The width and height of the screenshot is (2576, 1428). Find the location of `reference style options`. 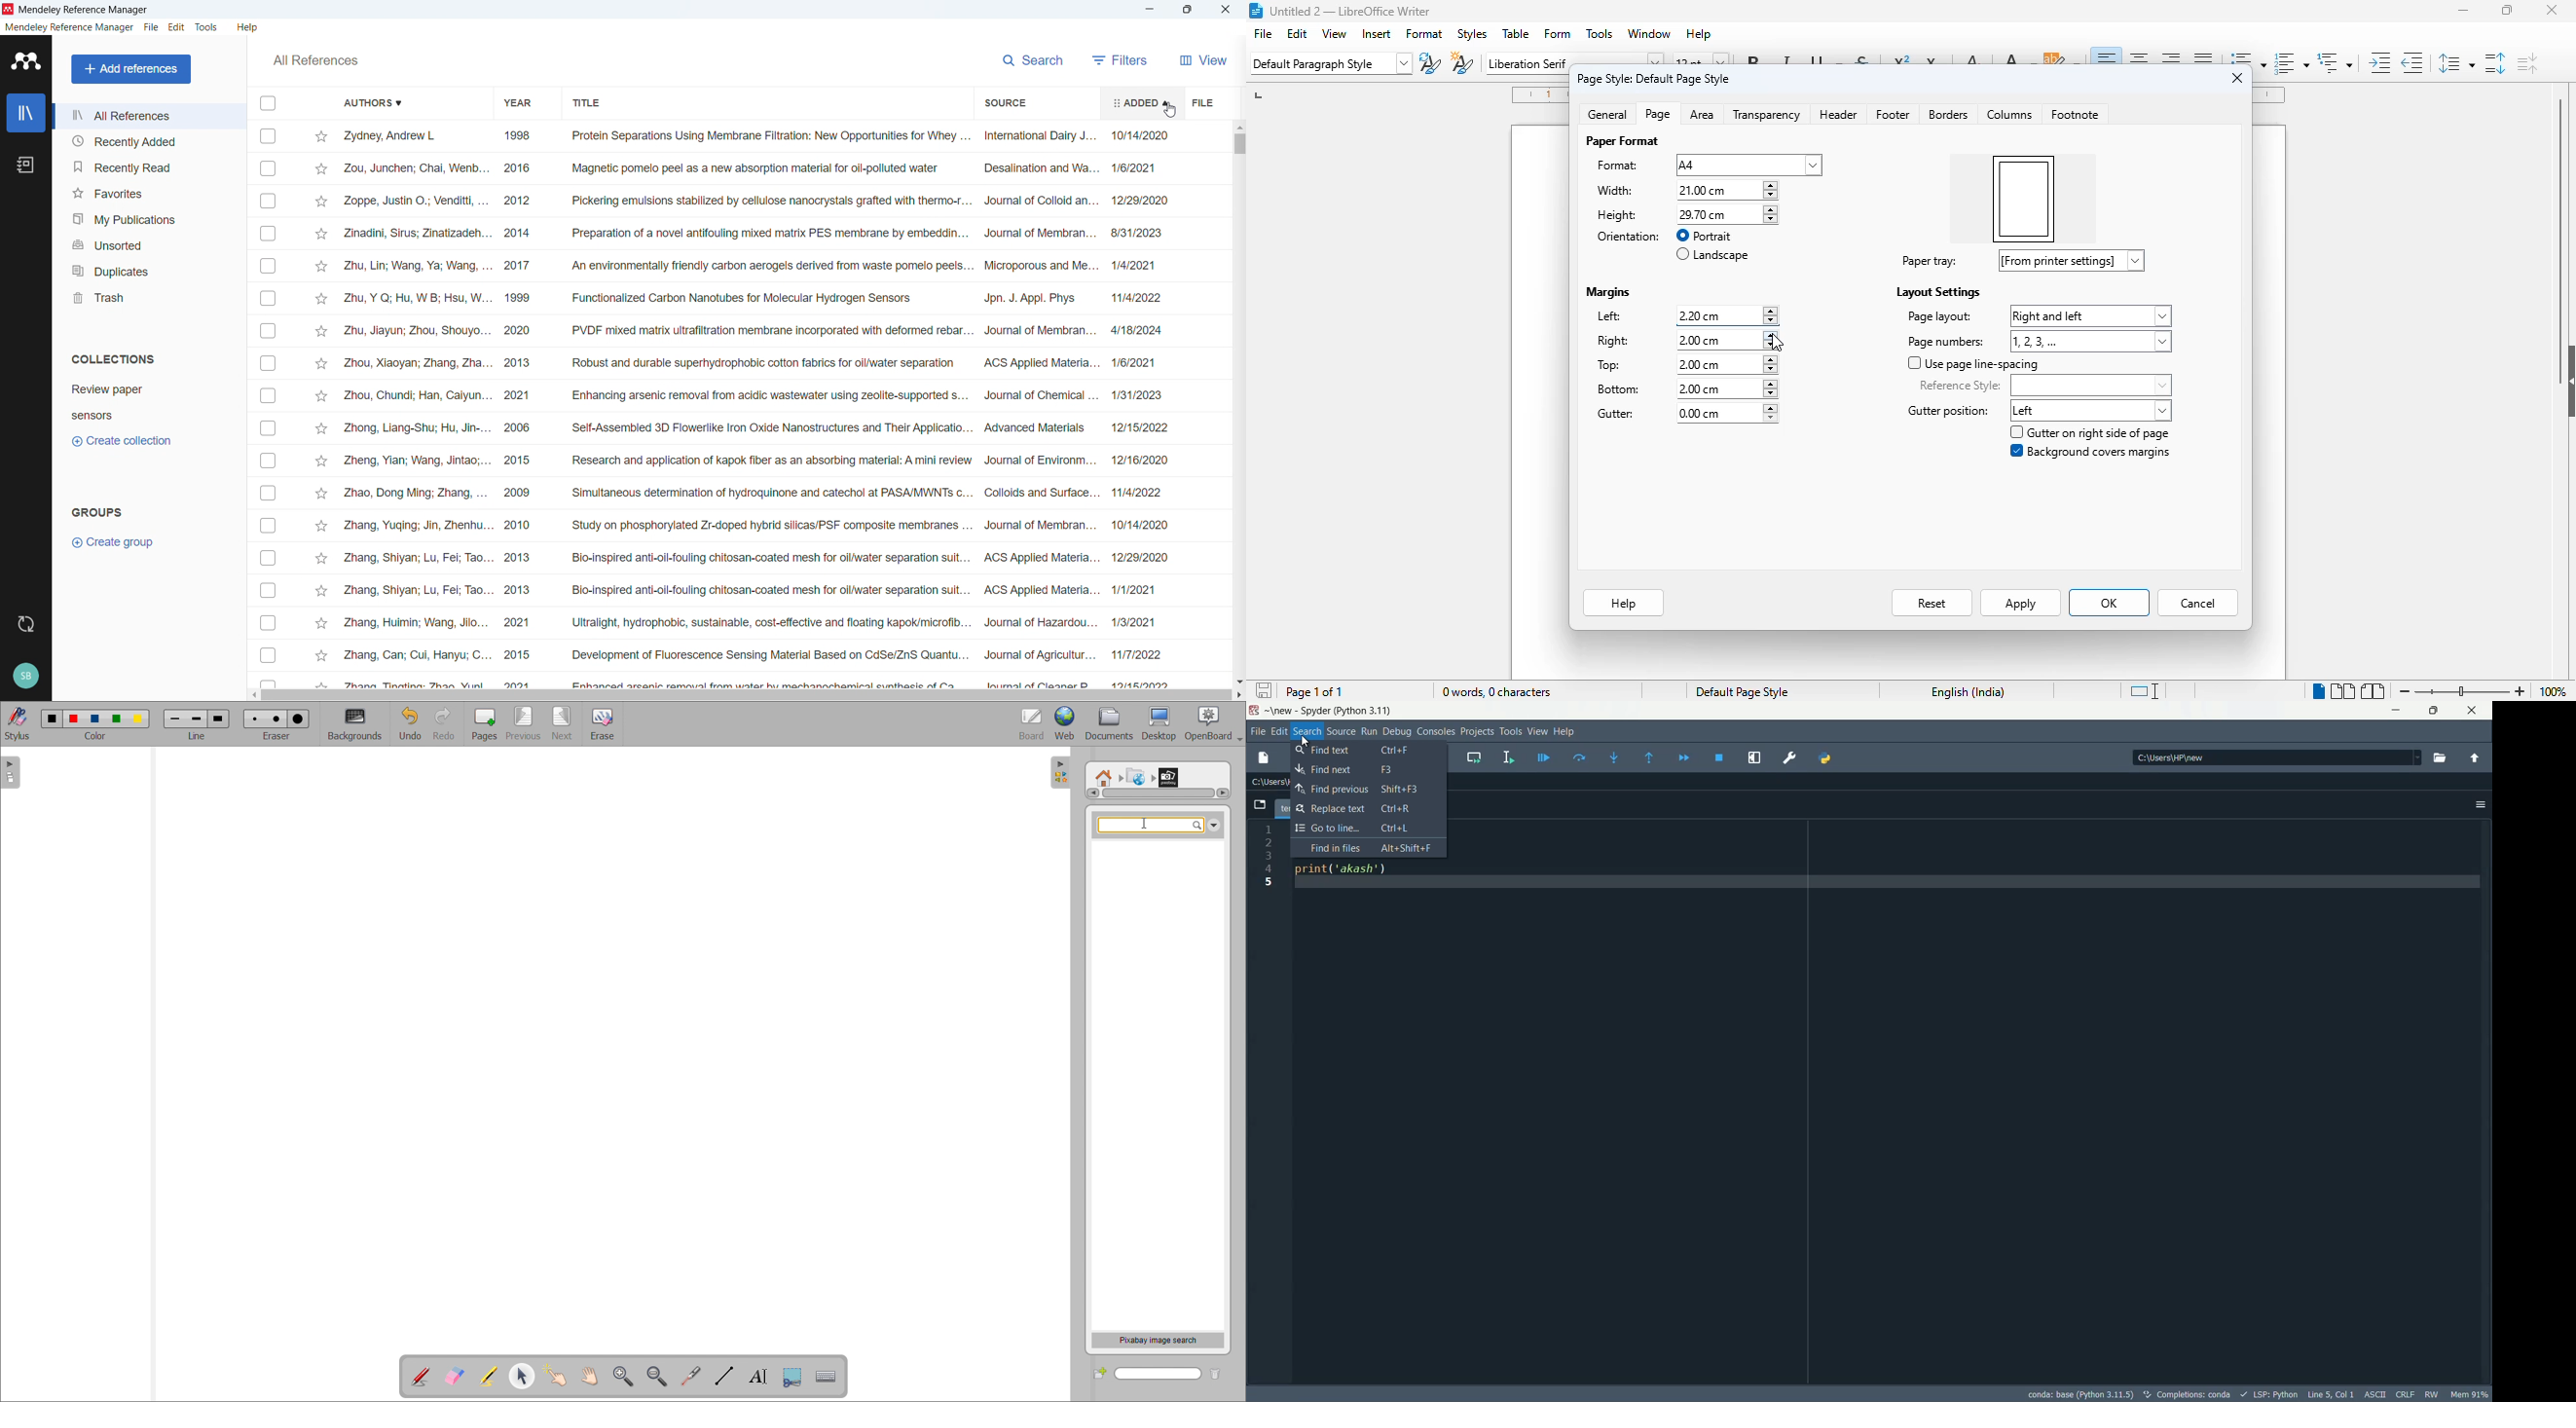

reference style options is located at coordinates (2094, 386).